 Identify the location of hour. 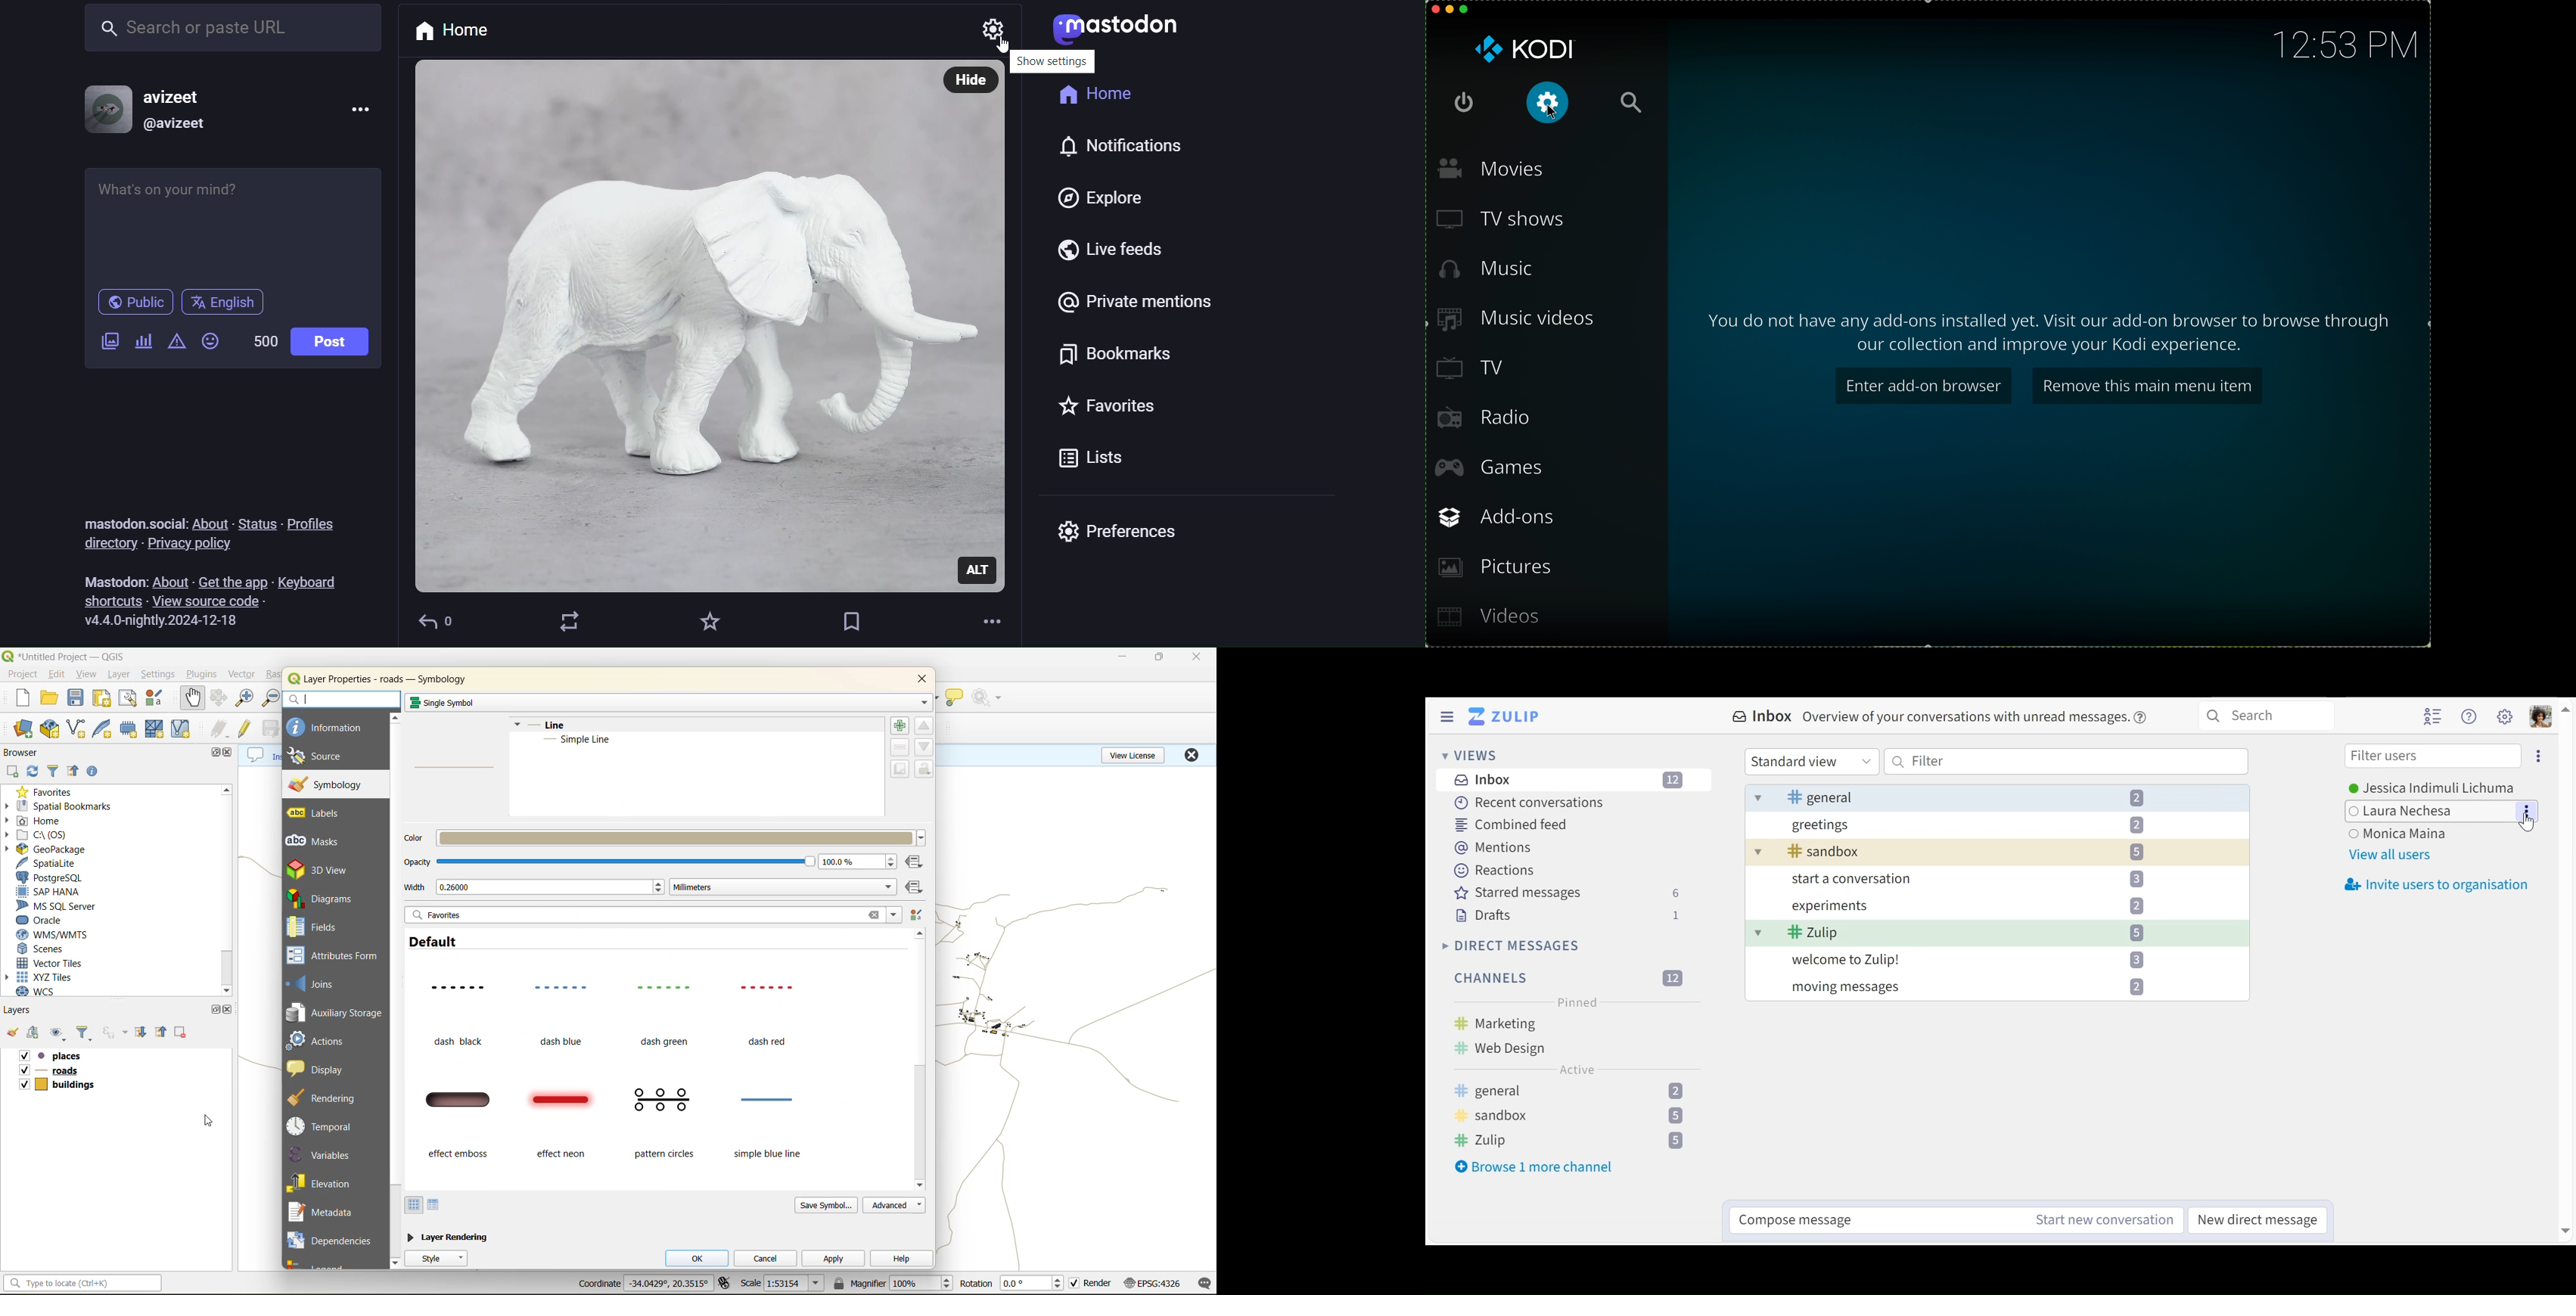
(2345, 45).